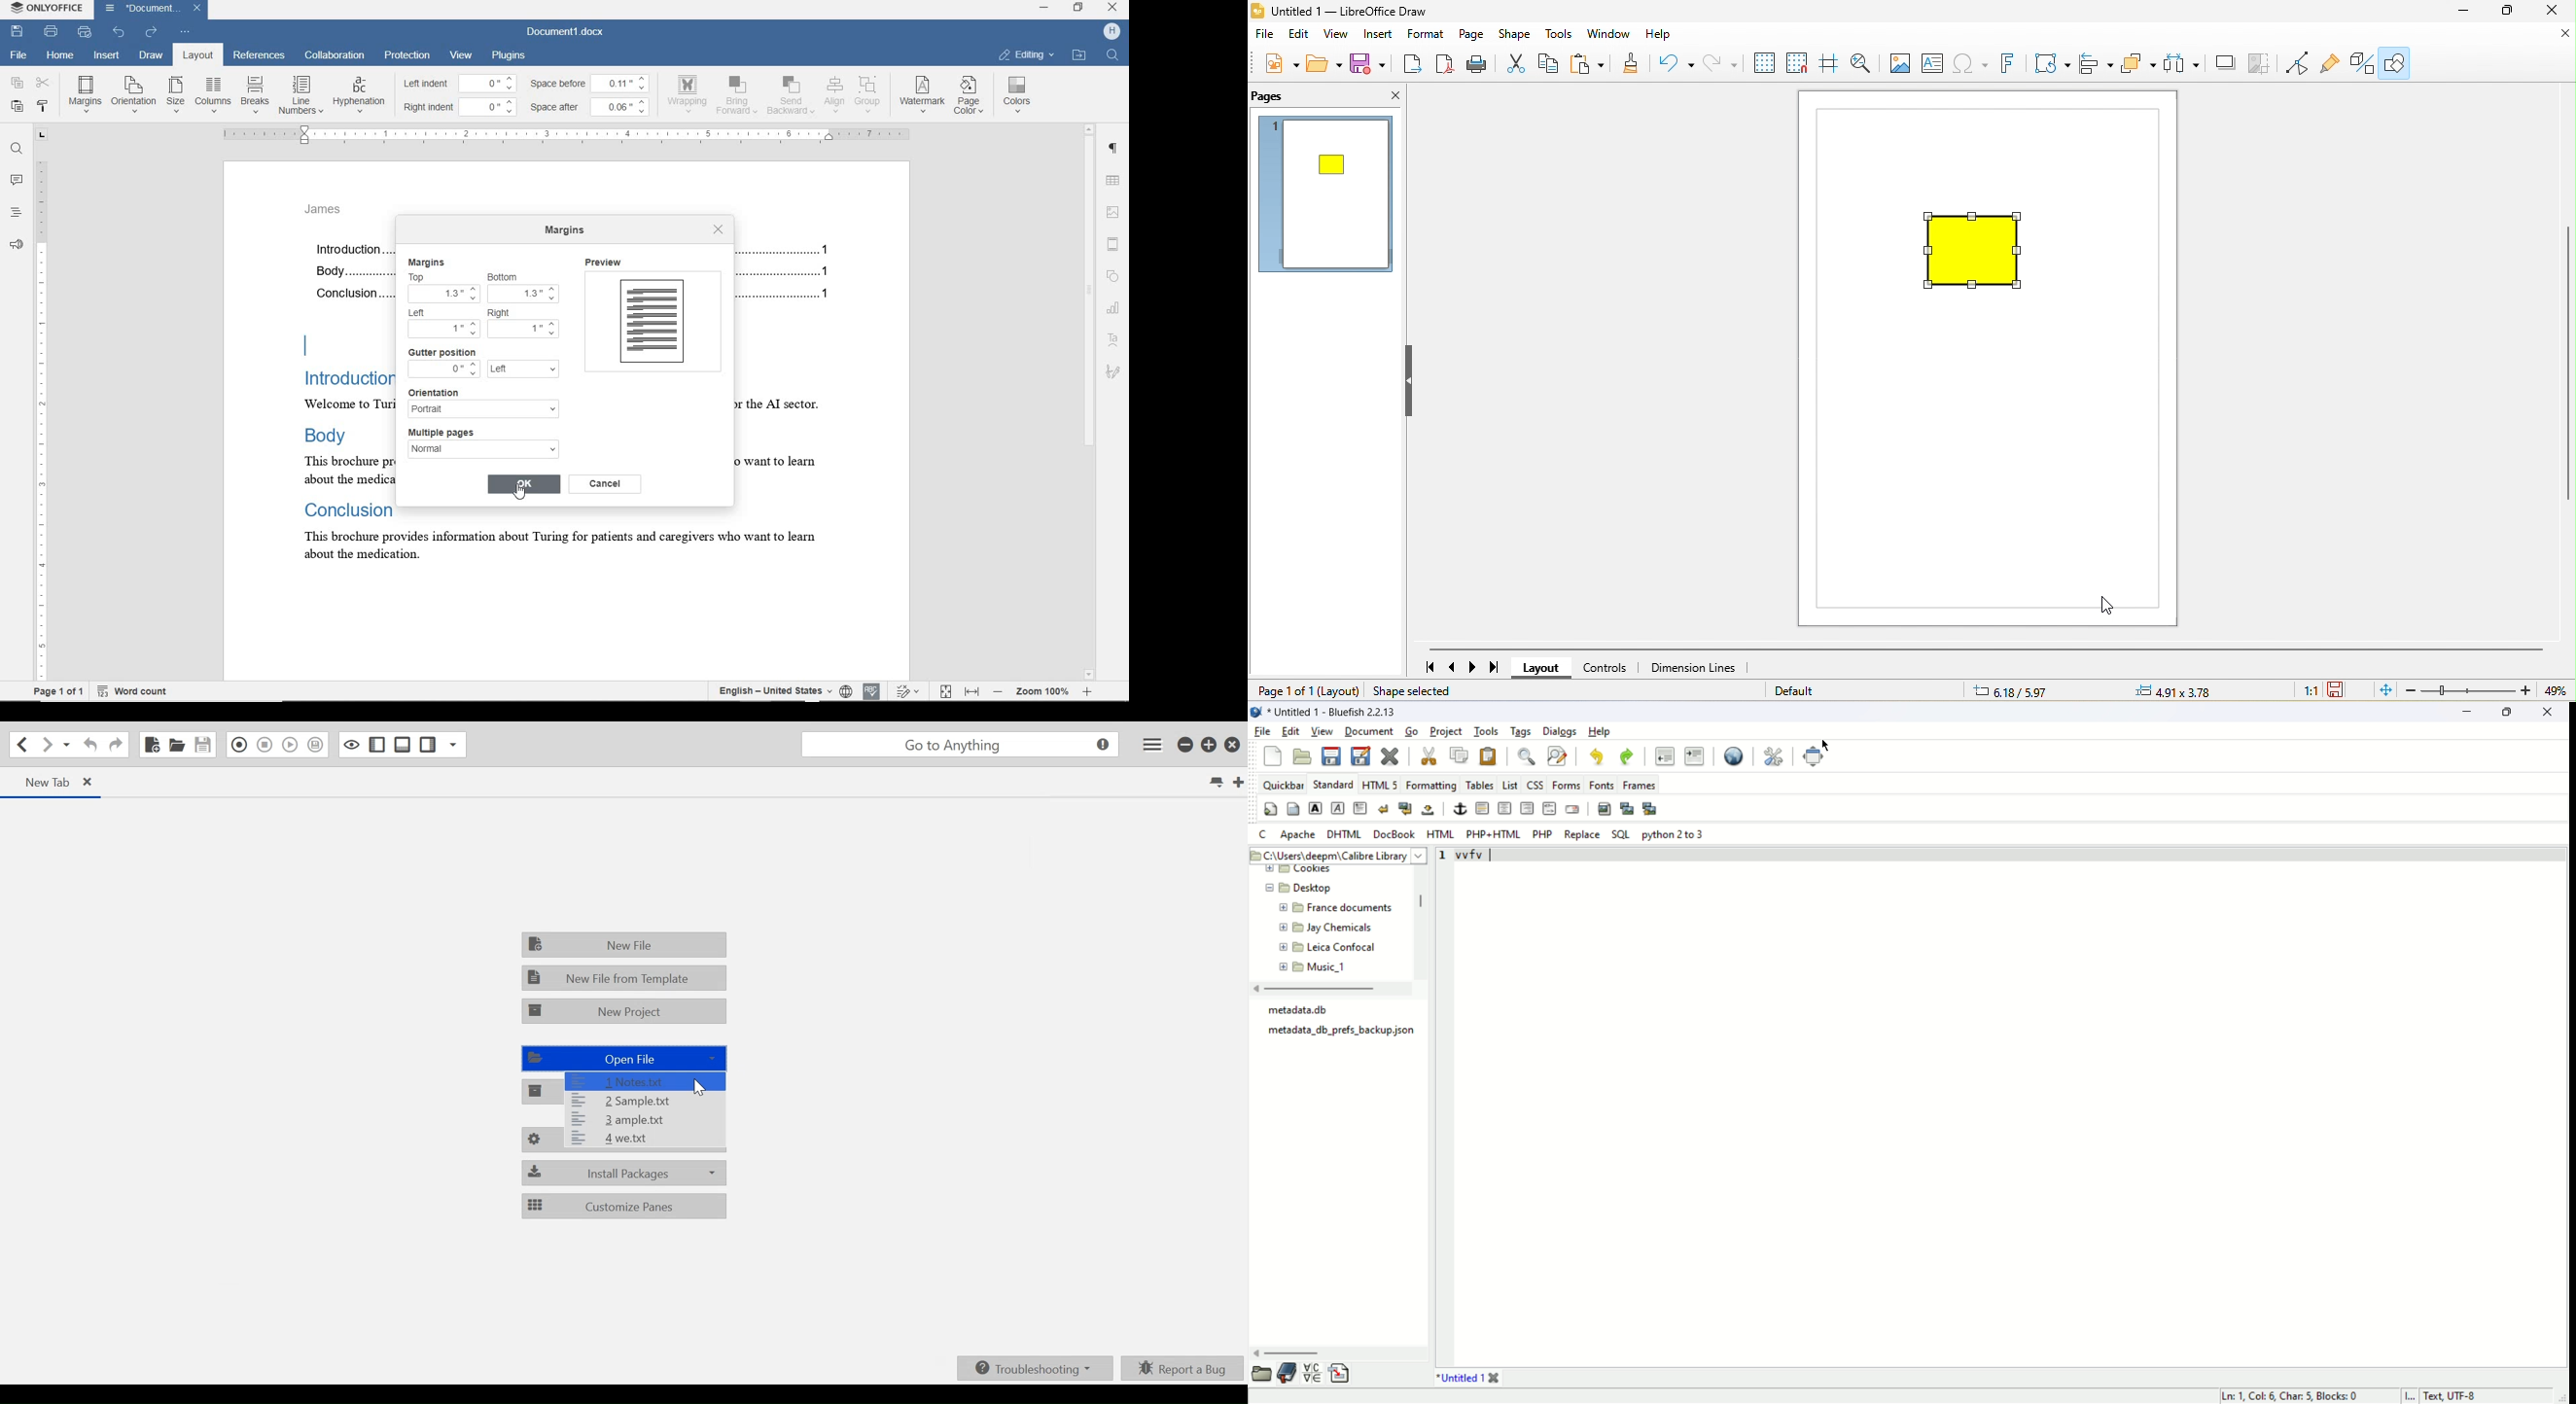  What do you see at coordinates (1371, 63) in the screenshot?
I see `save` at bounding box center [1371, 63].